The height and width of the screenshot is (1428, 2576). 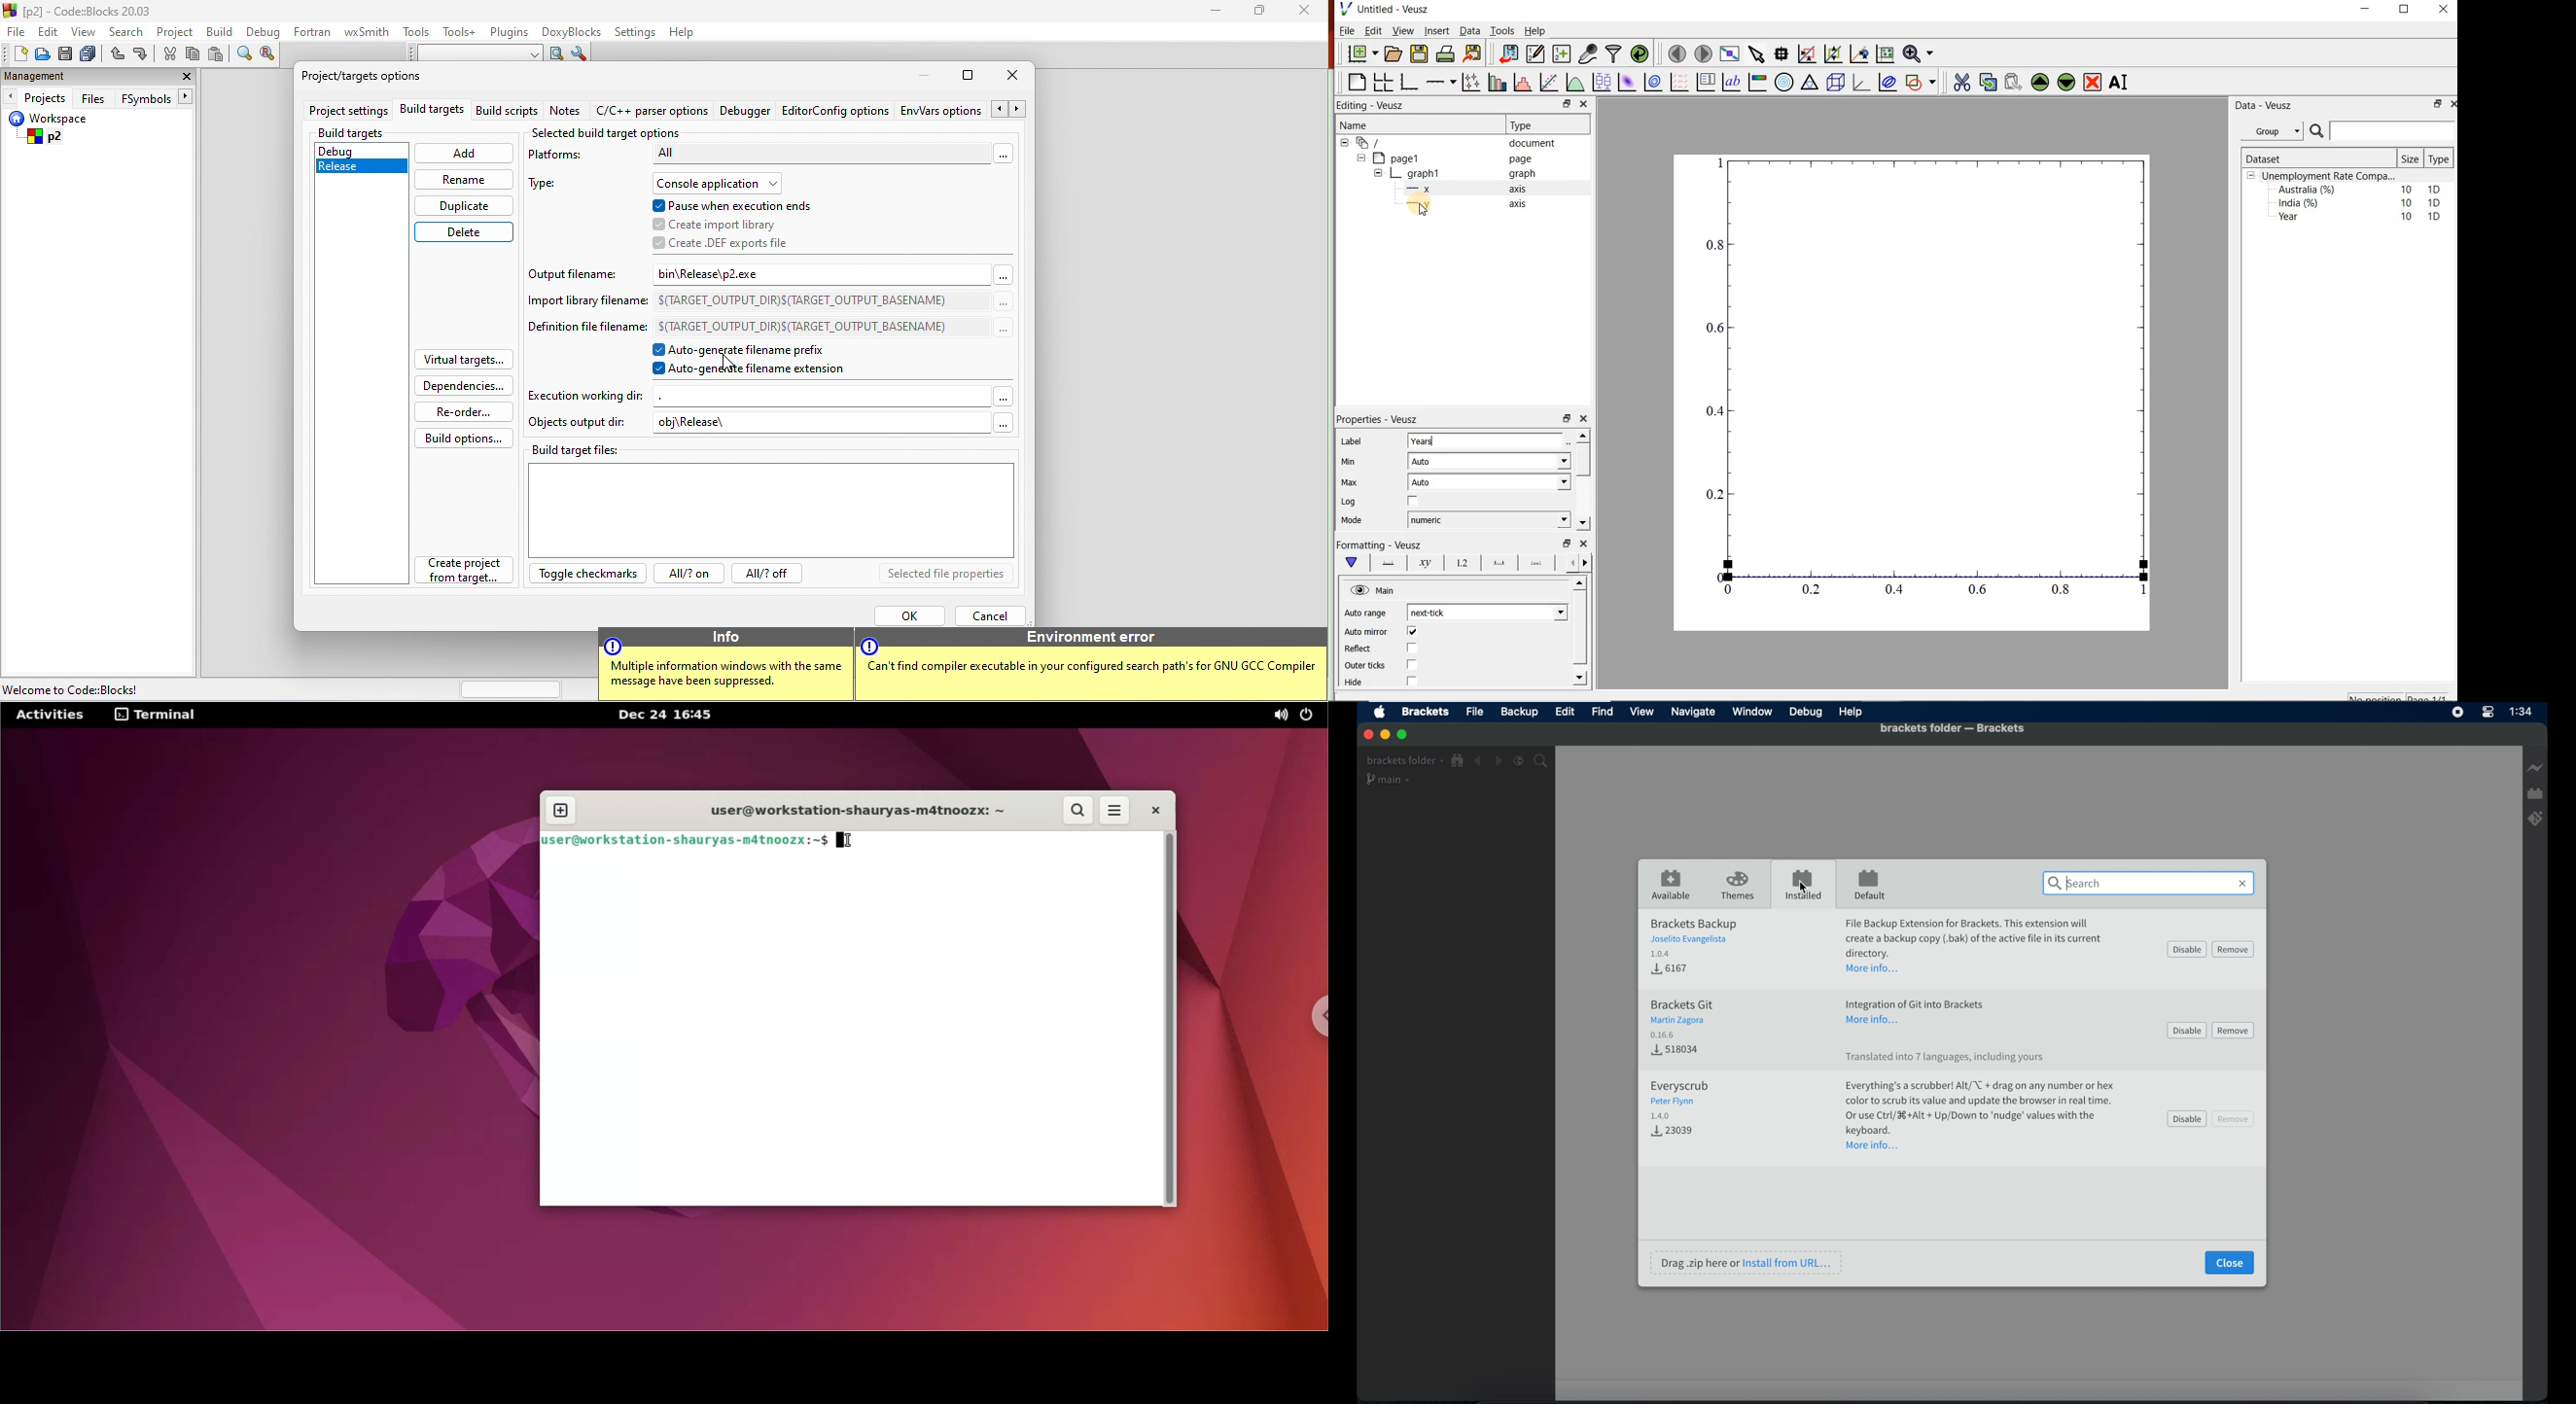 What do you see at coordinates (1861, 82) in the screenshot?
I see `3d graphs` at bounding box center [1861, 82].